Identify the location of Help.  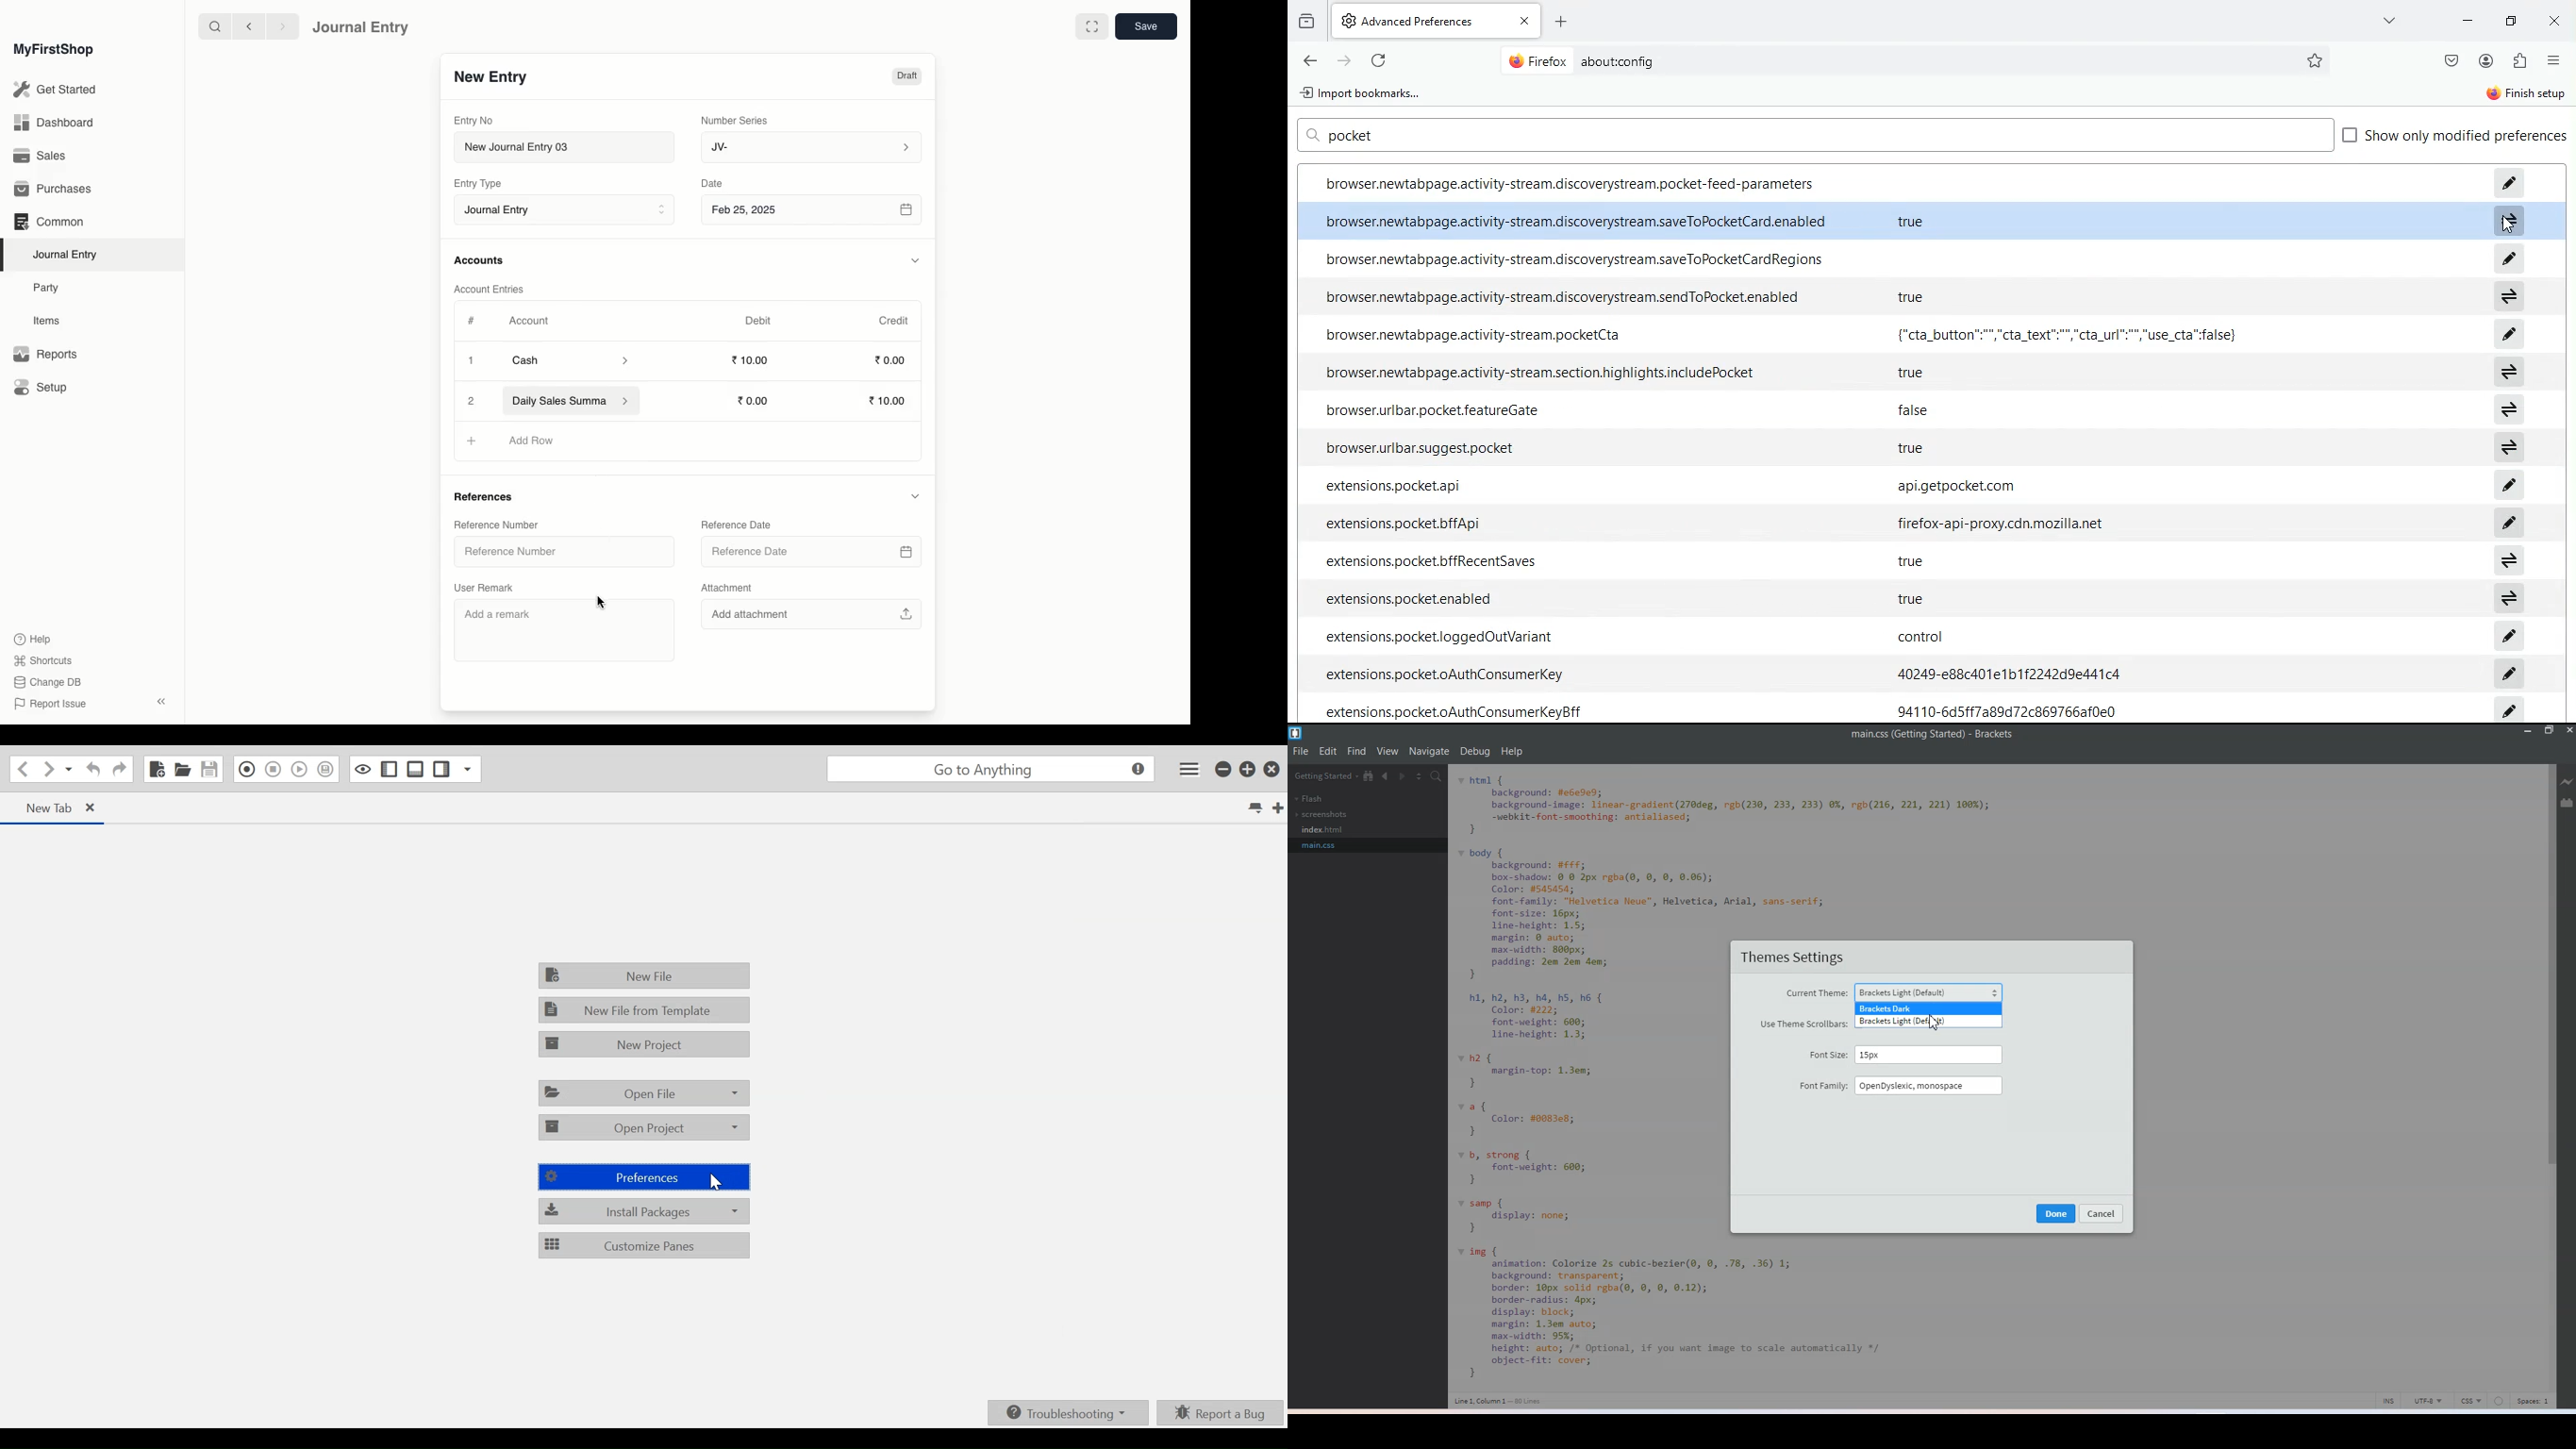
(31, 638).